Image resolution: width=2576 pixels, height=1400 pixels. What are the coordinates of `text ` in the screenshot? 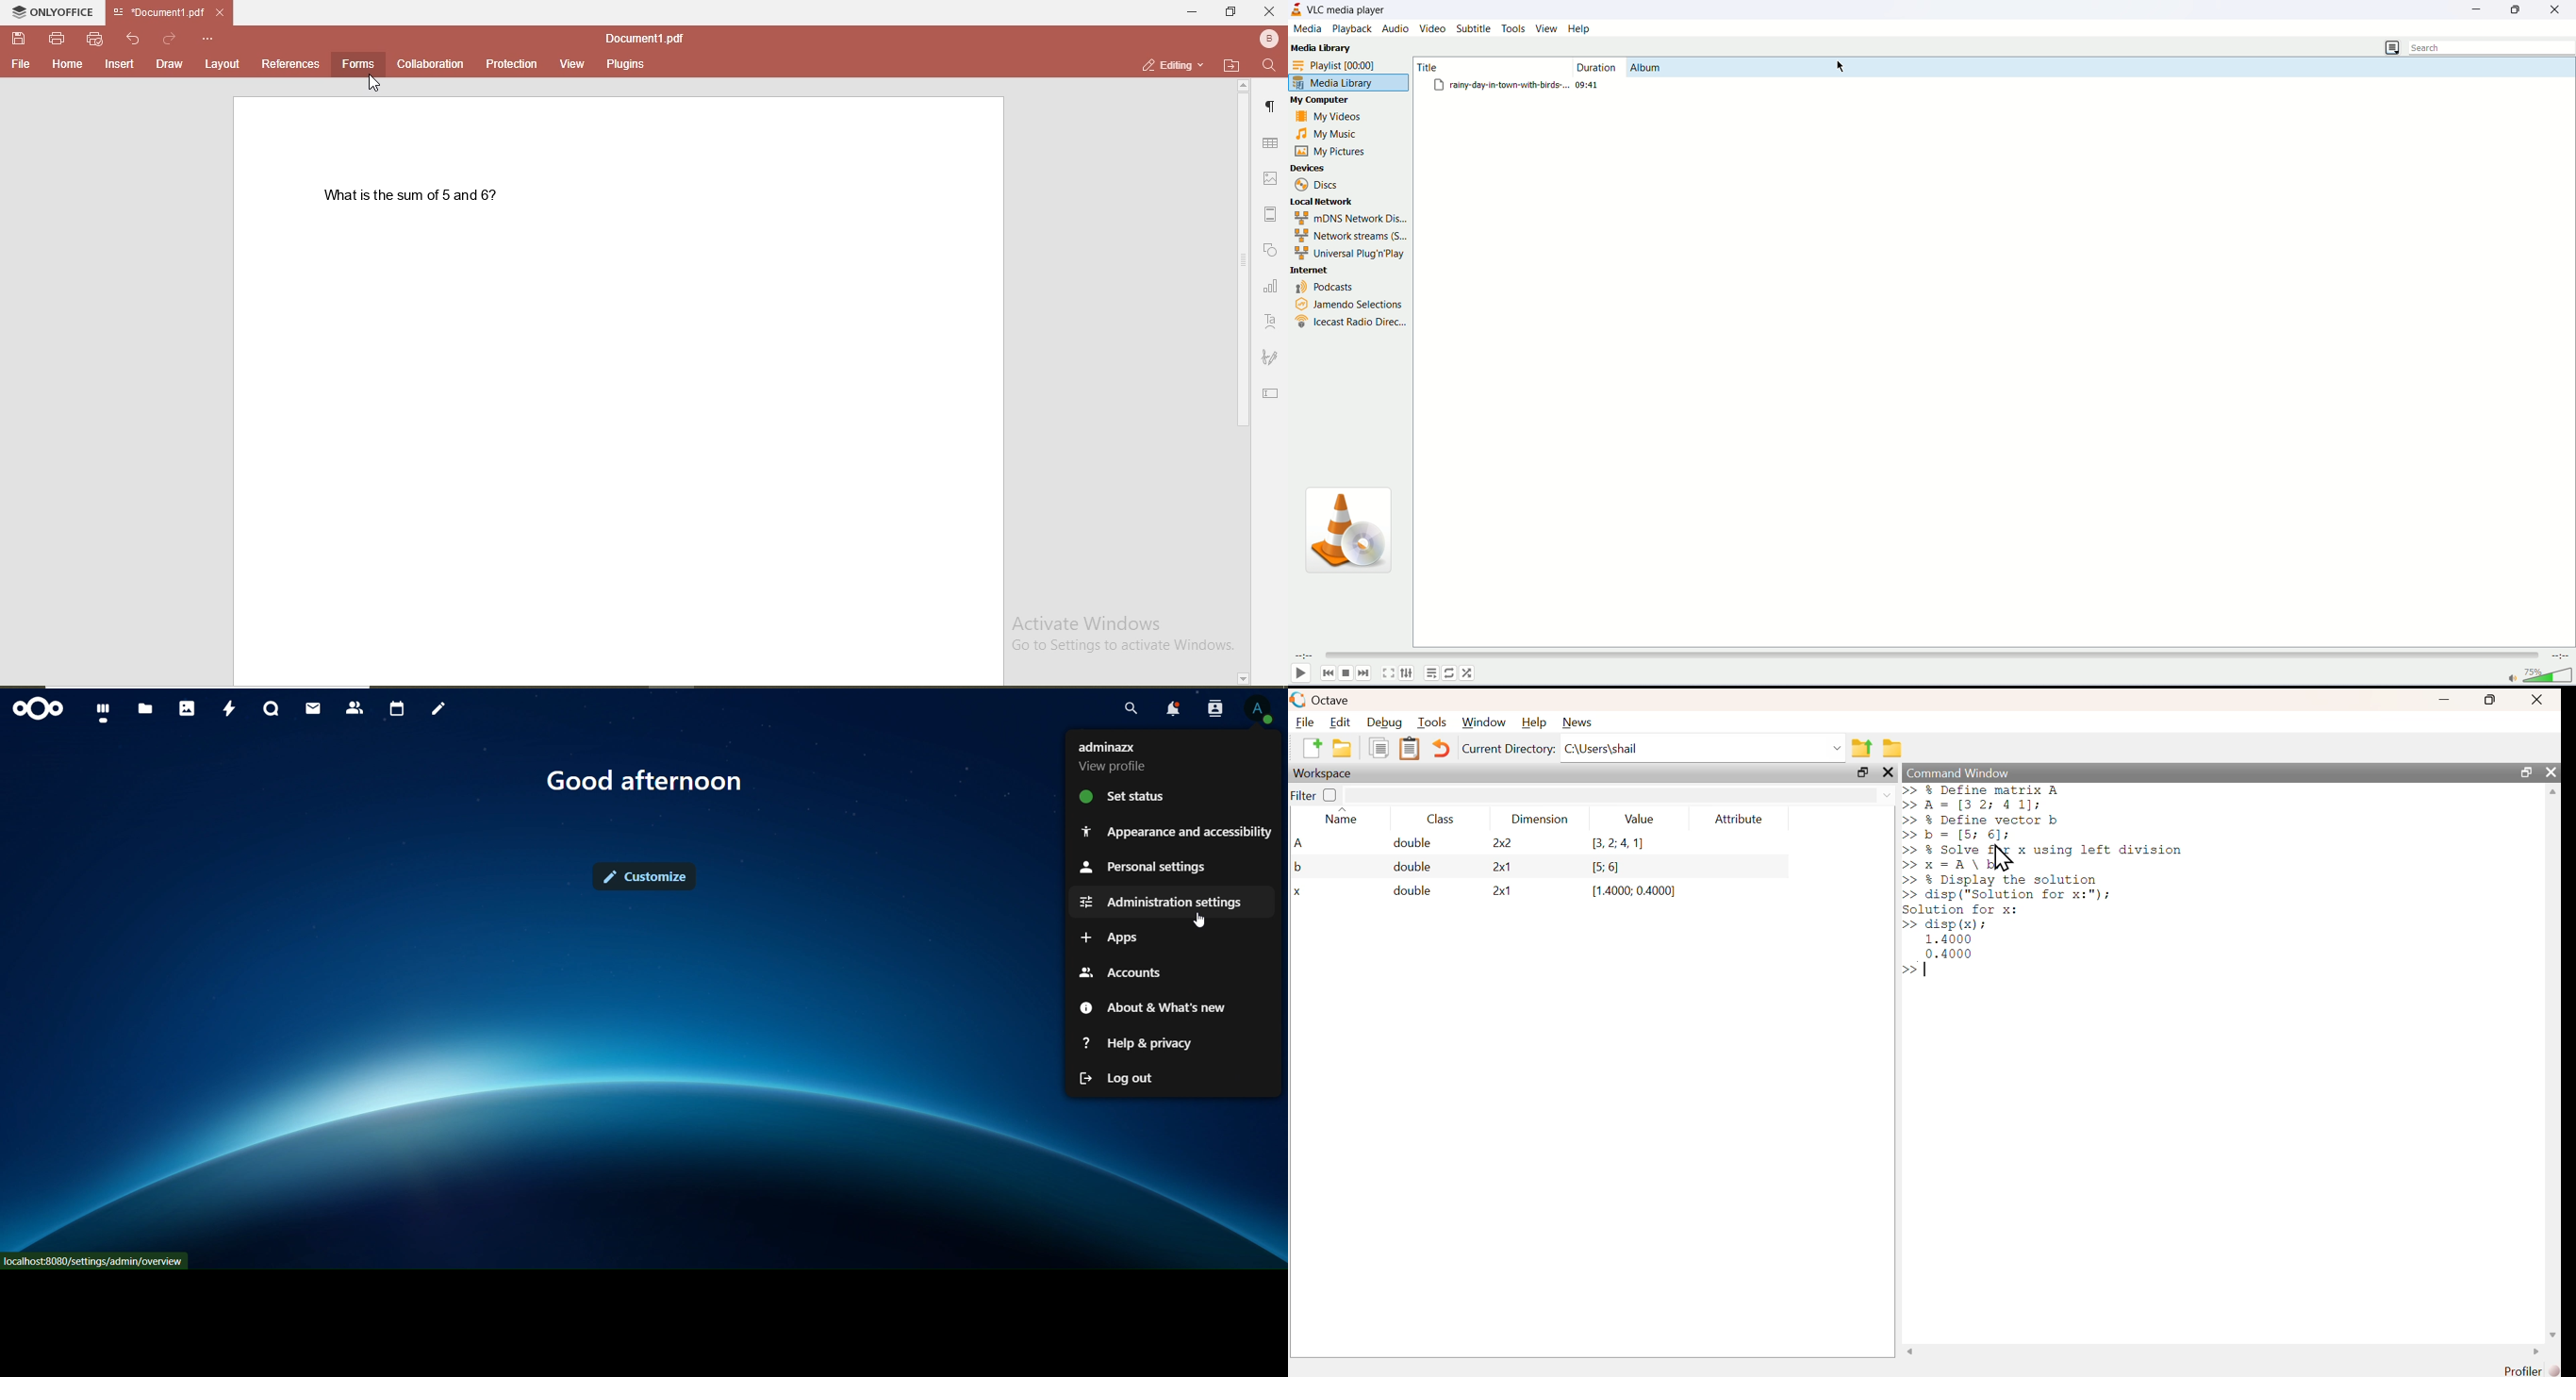 It's located at (643, 783).